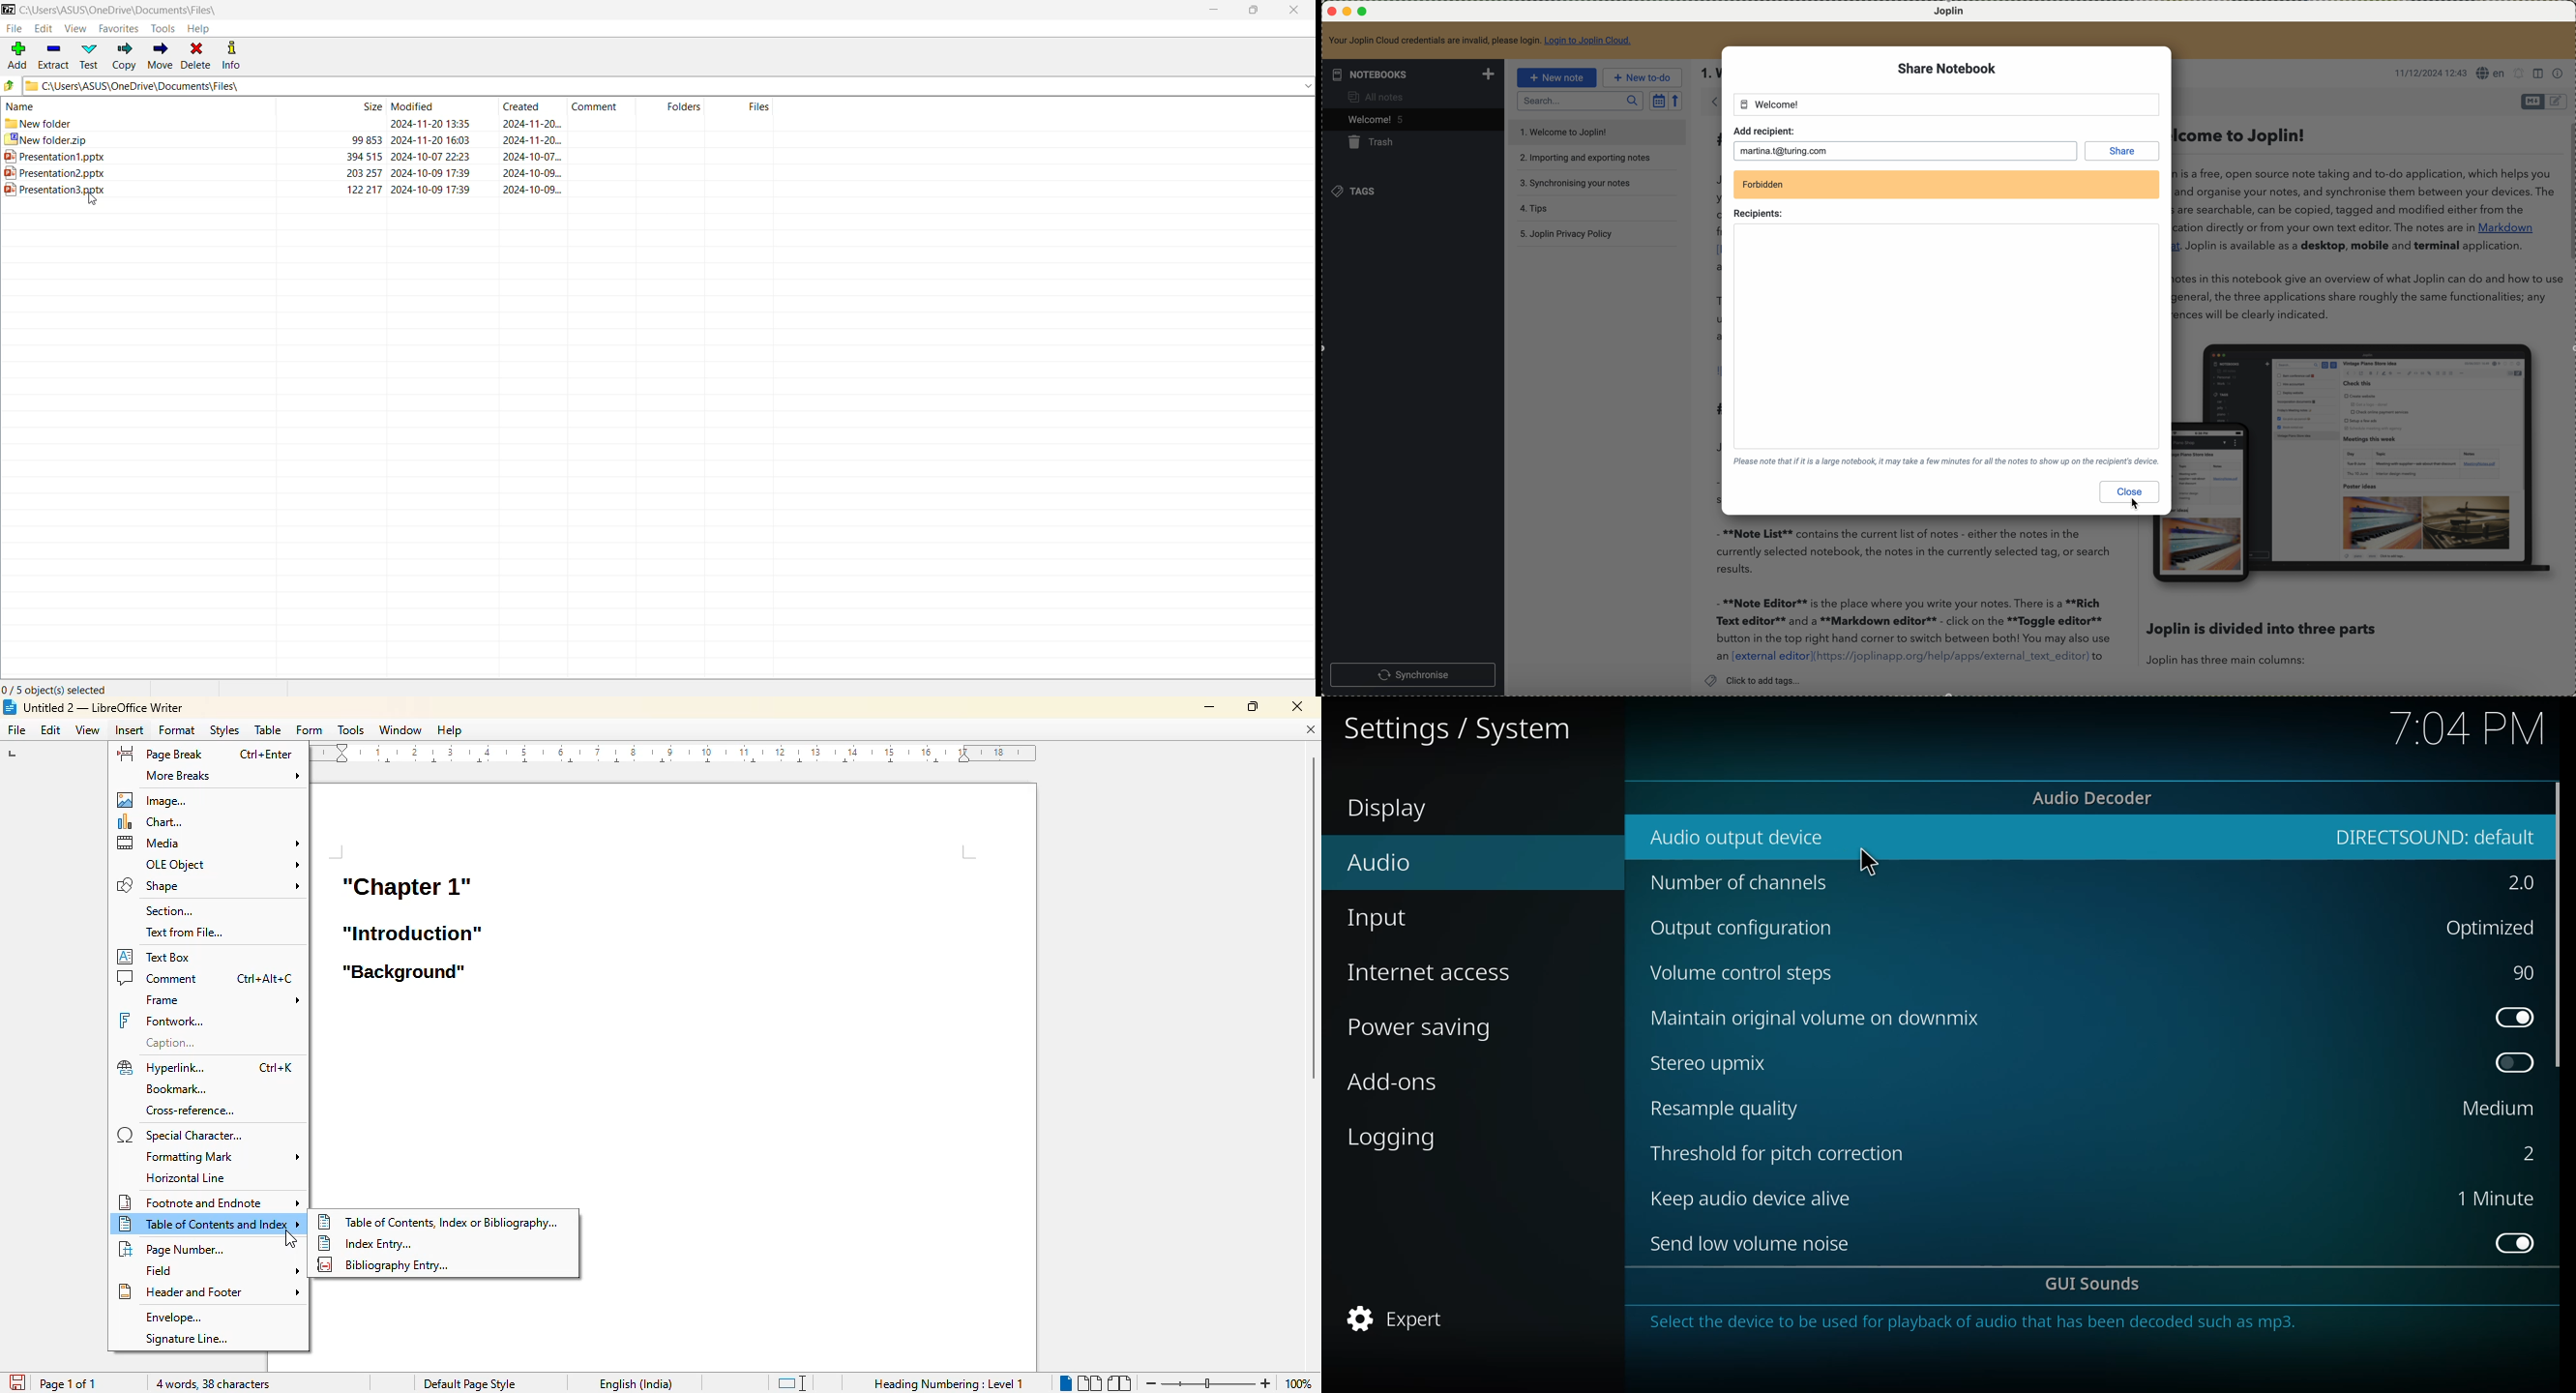 The image size is (2576, 1400). I want to click on window, so click(401, 729).